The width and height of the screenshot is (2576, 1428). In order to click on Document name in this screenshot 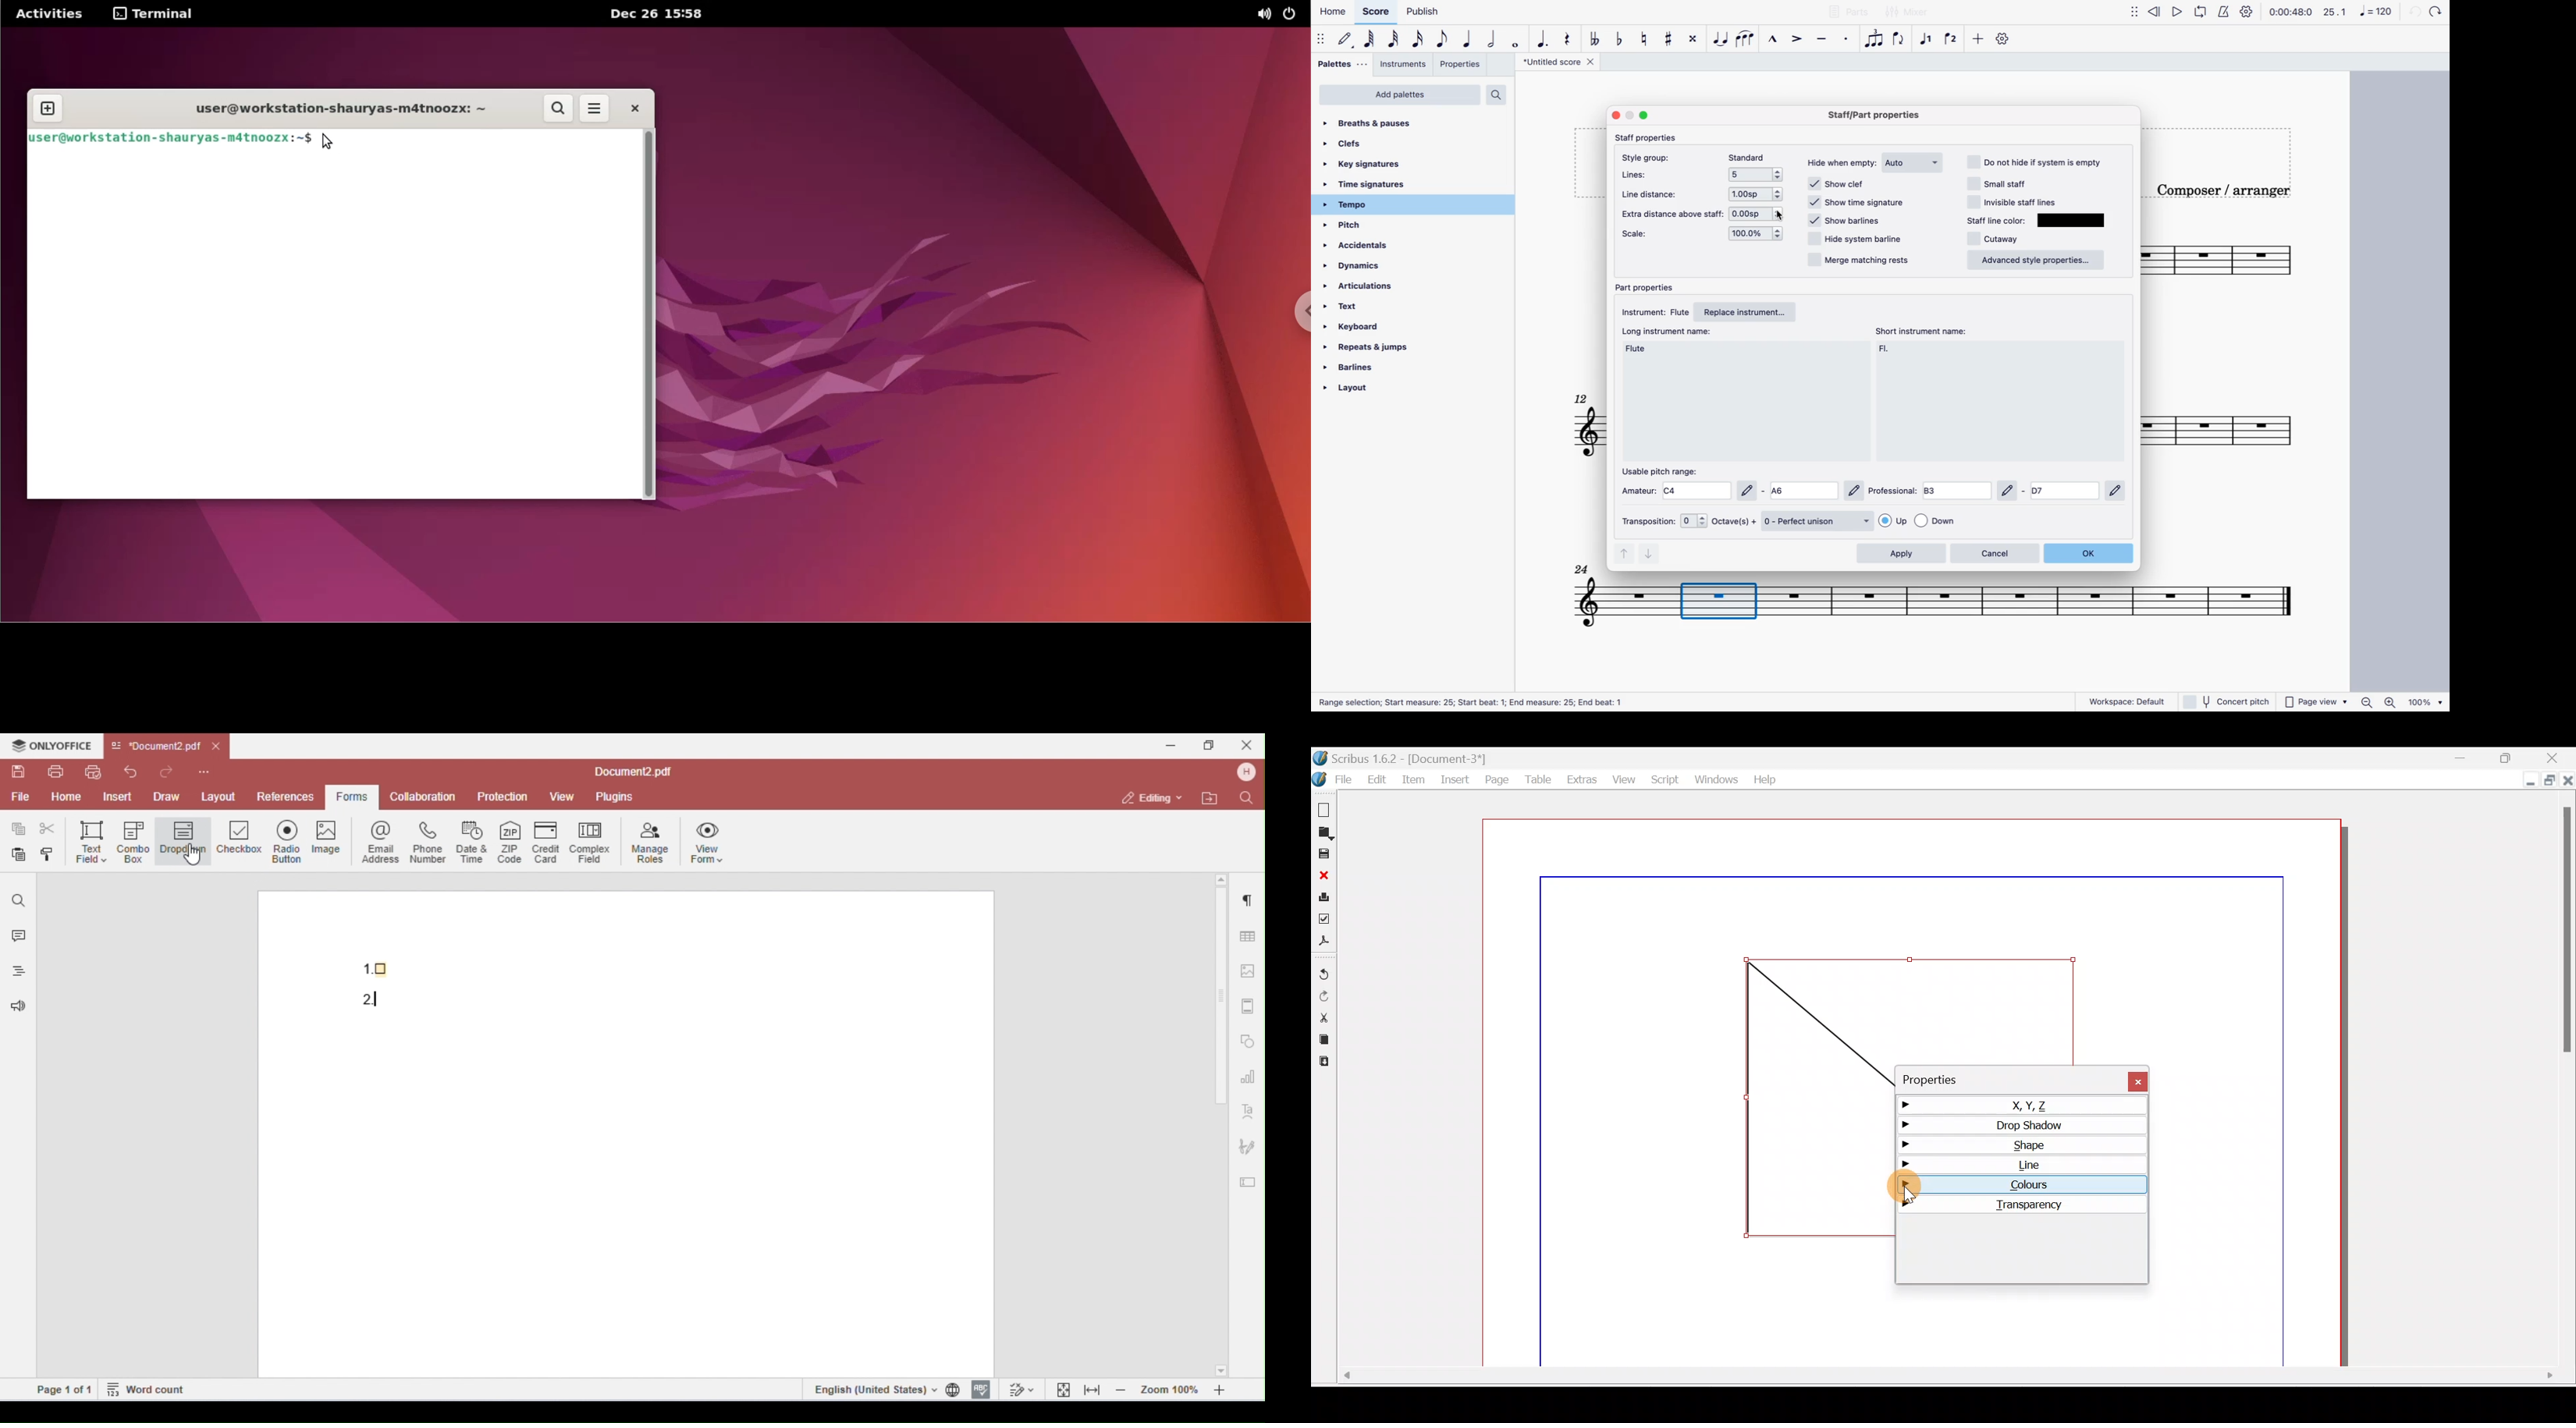, I will do `click(1415, 757)`.